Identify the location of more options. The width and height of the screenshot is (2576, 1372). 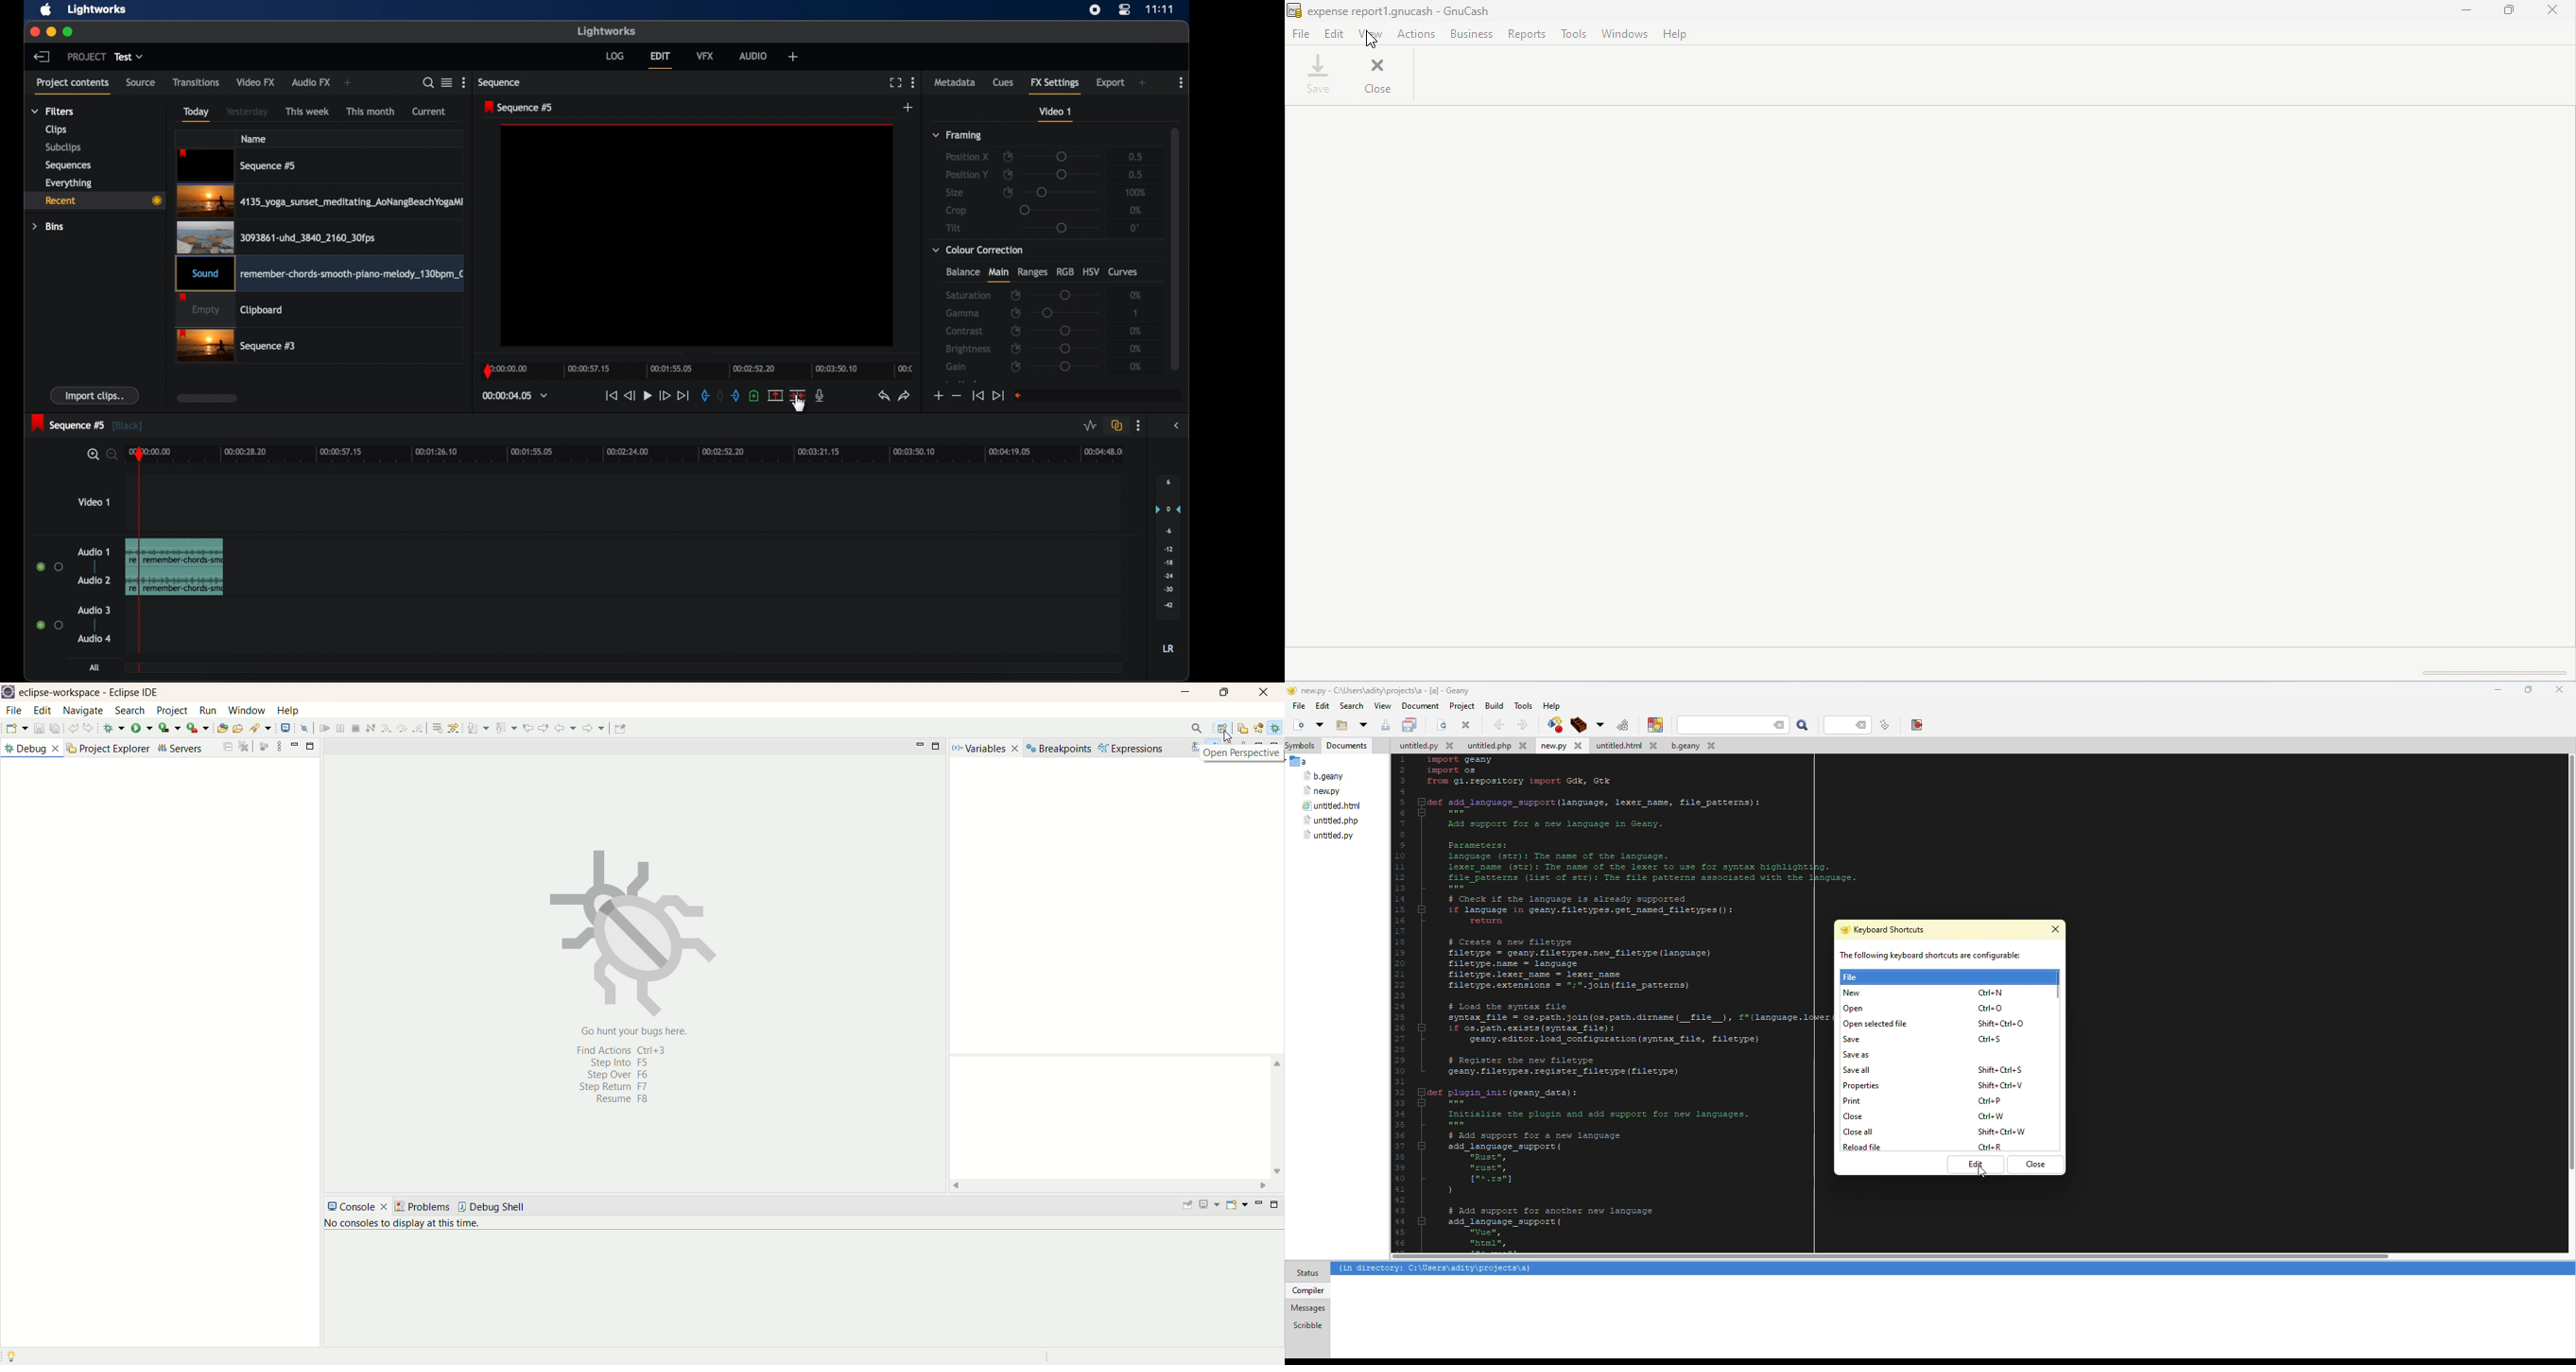
(914, 82).